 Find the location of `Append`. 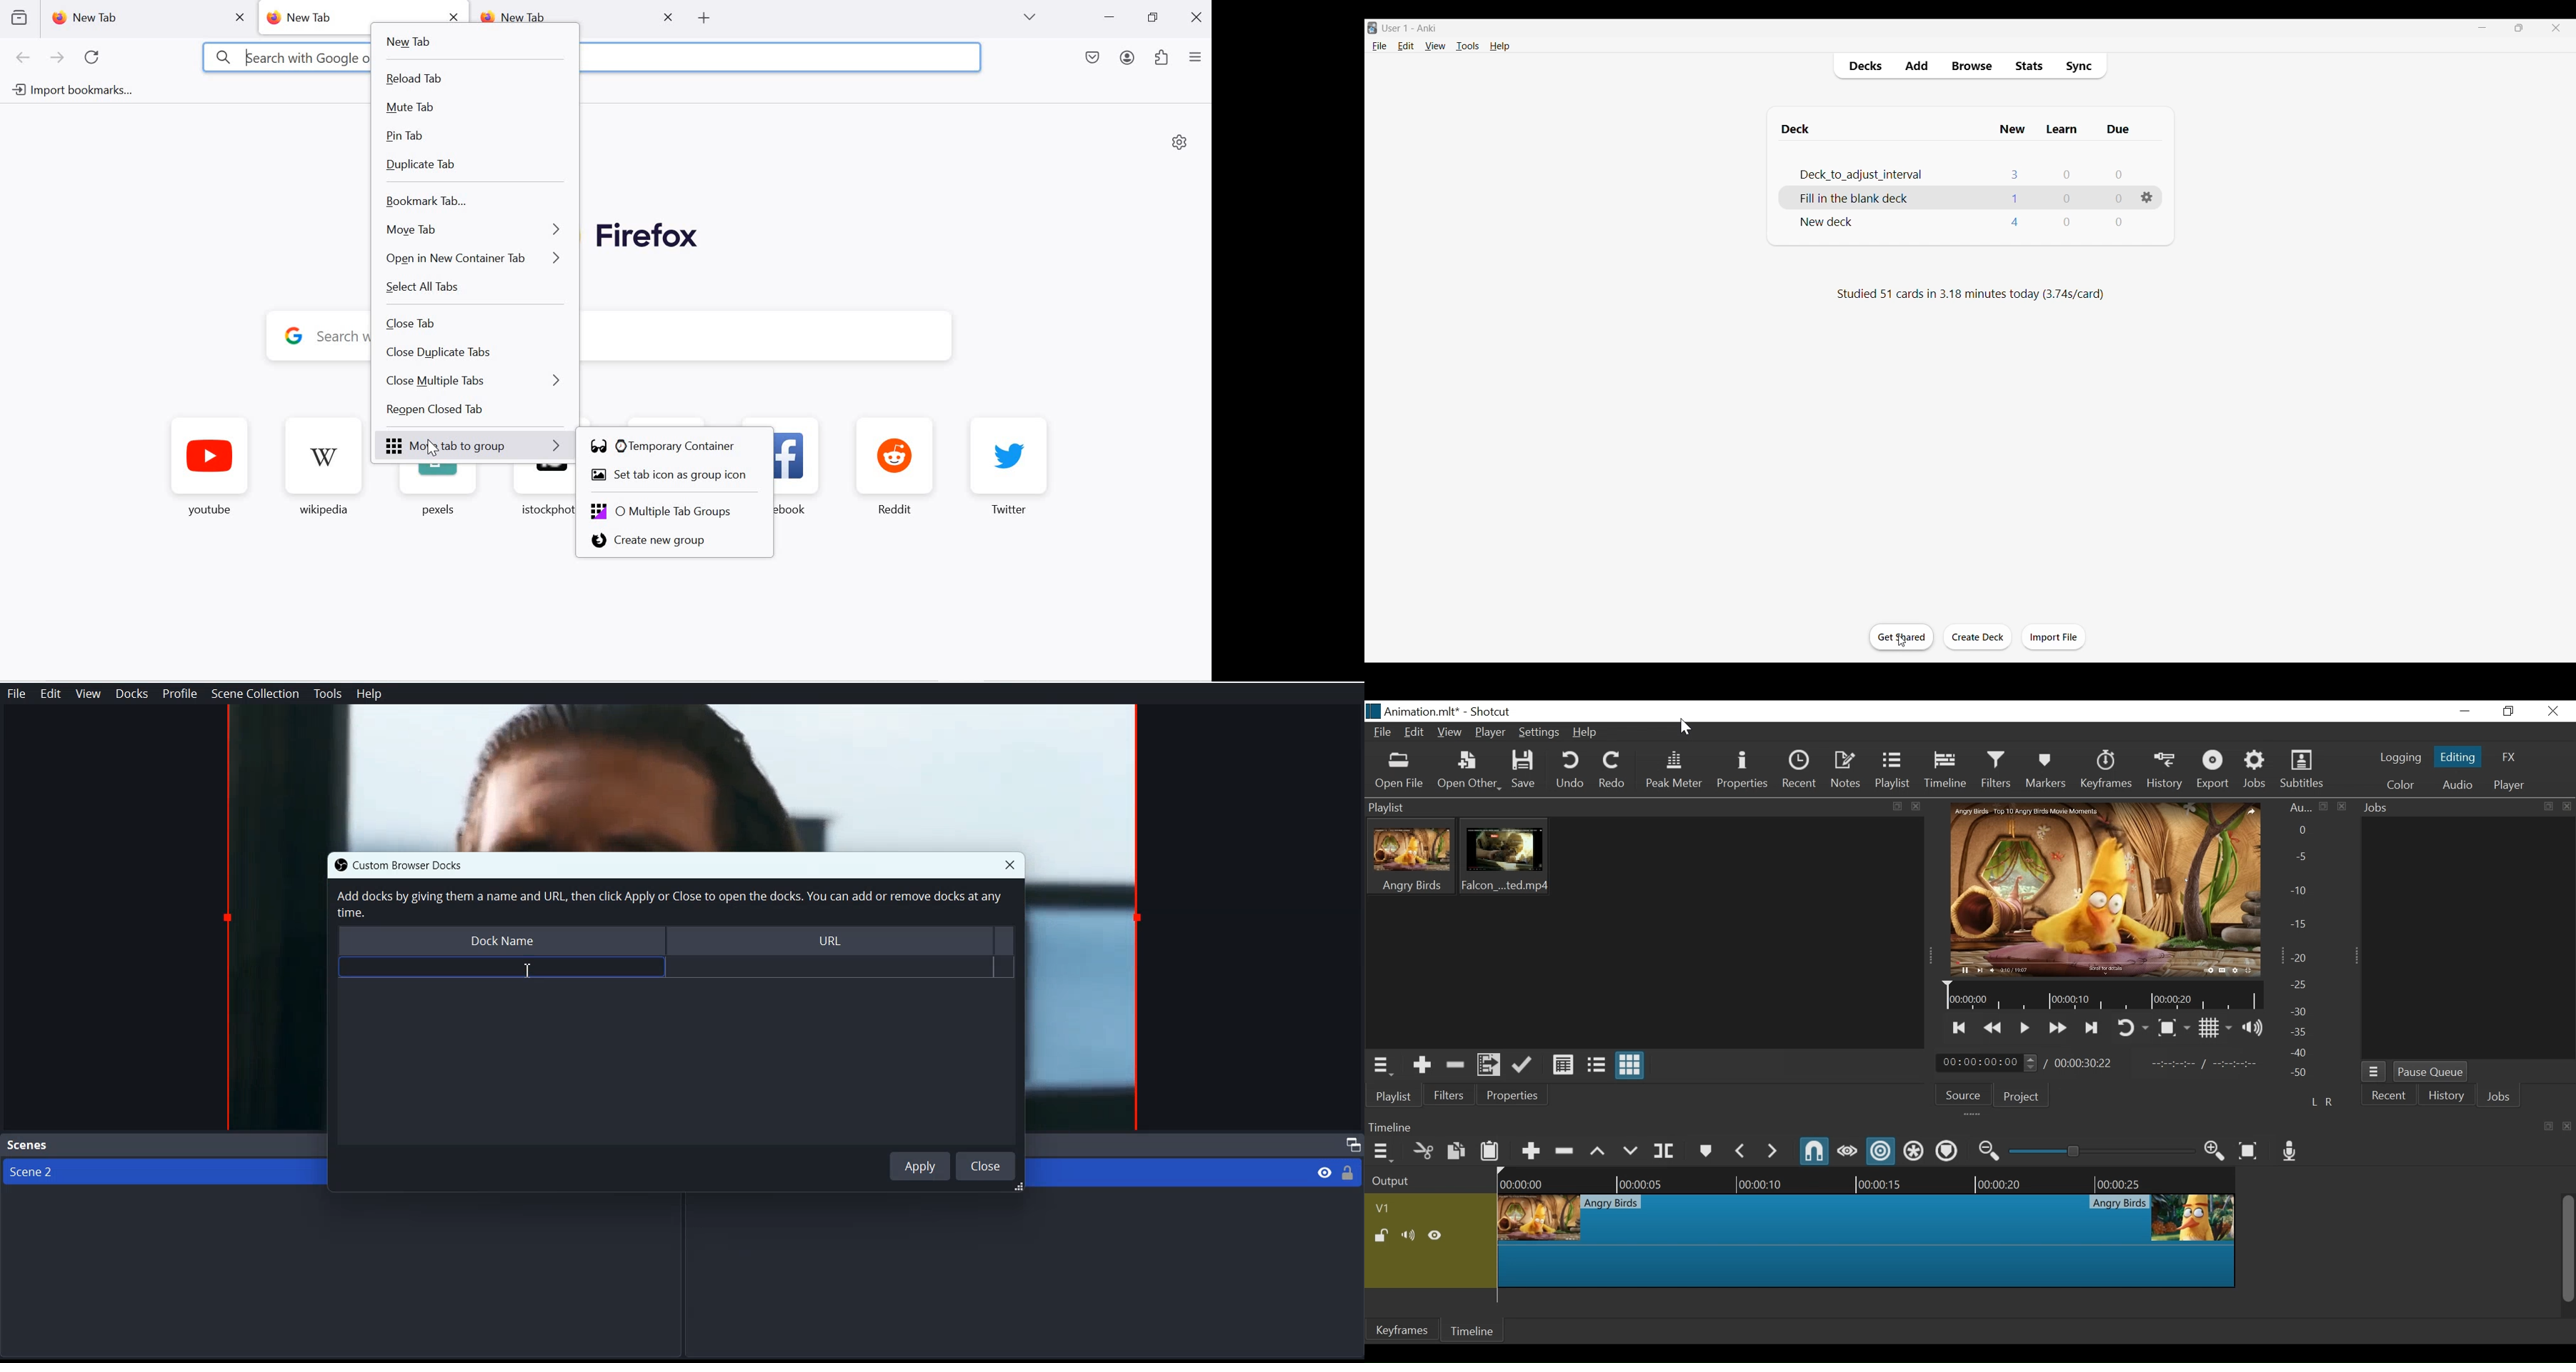

Append is located at coordinates (1530, 1149).